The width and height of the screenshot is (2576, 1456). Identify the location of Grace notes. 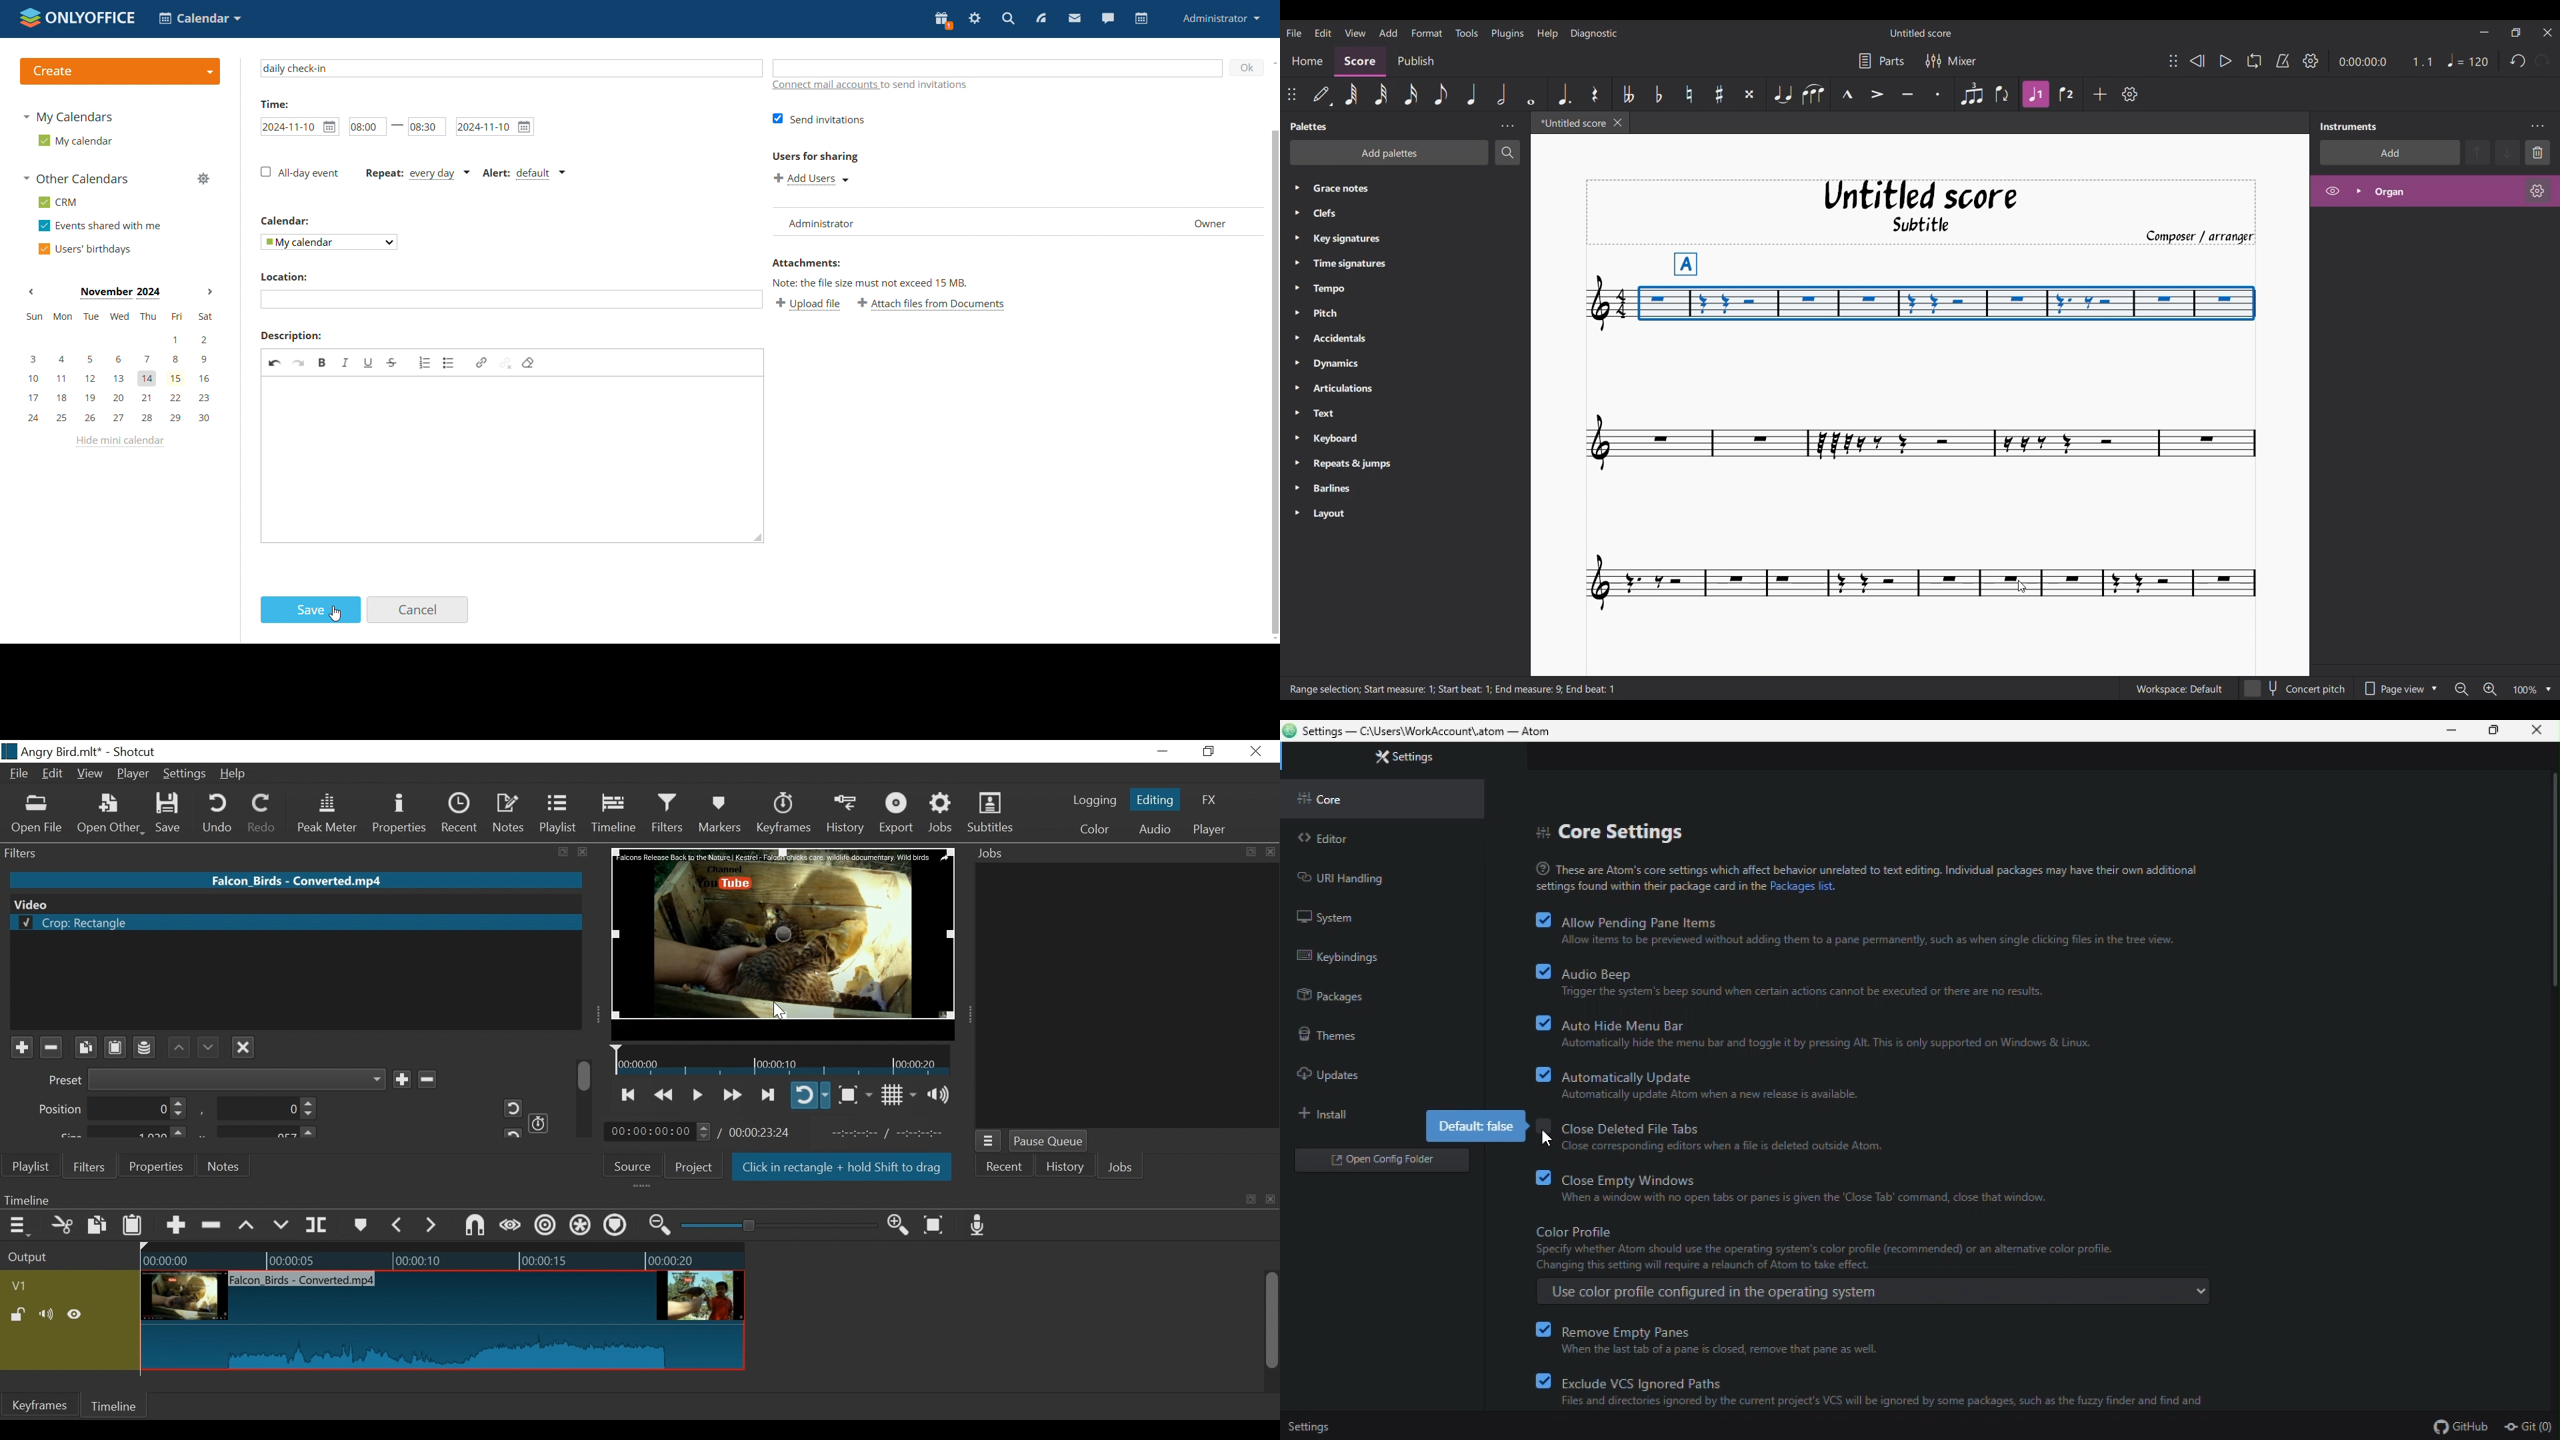
(1415, 187).